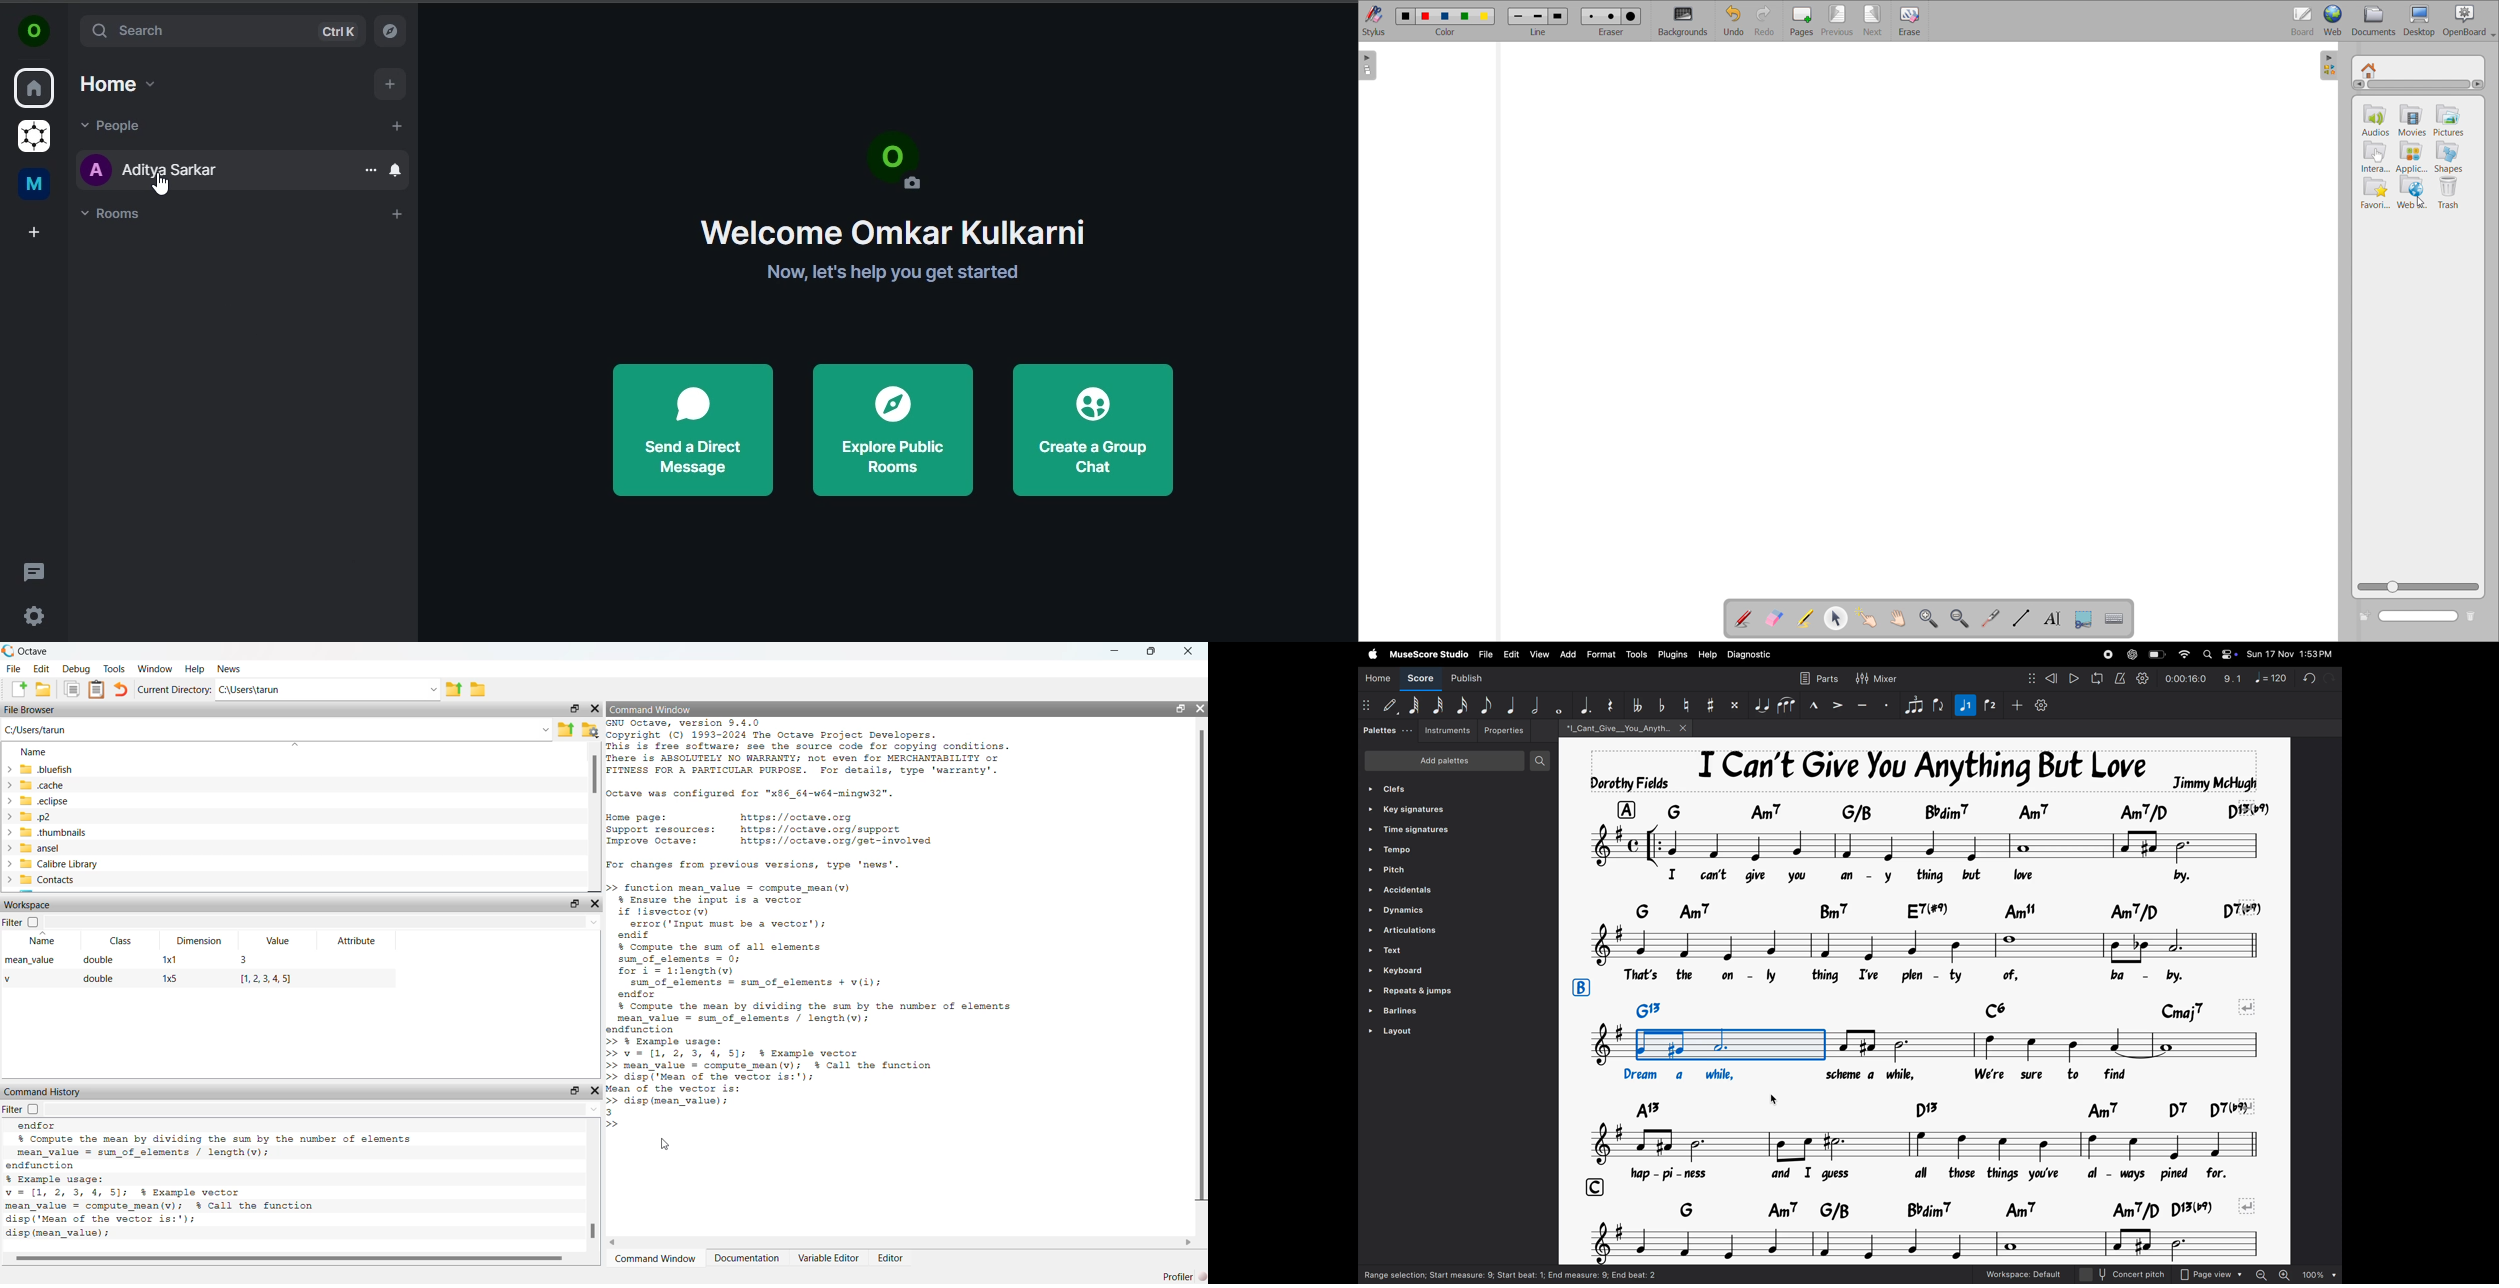  Describe the element at coordinates (1920, 1145) in the screenshot. I see `notes` at that location.